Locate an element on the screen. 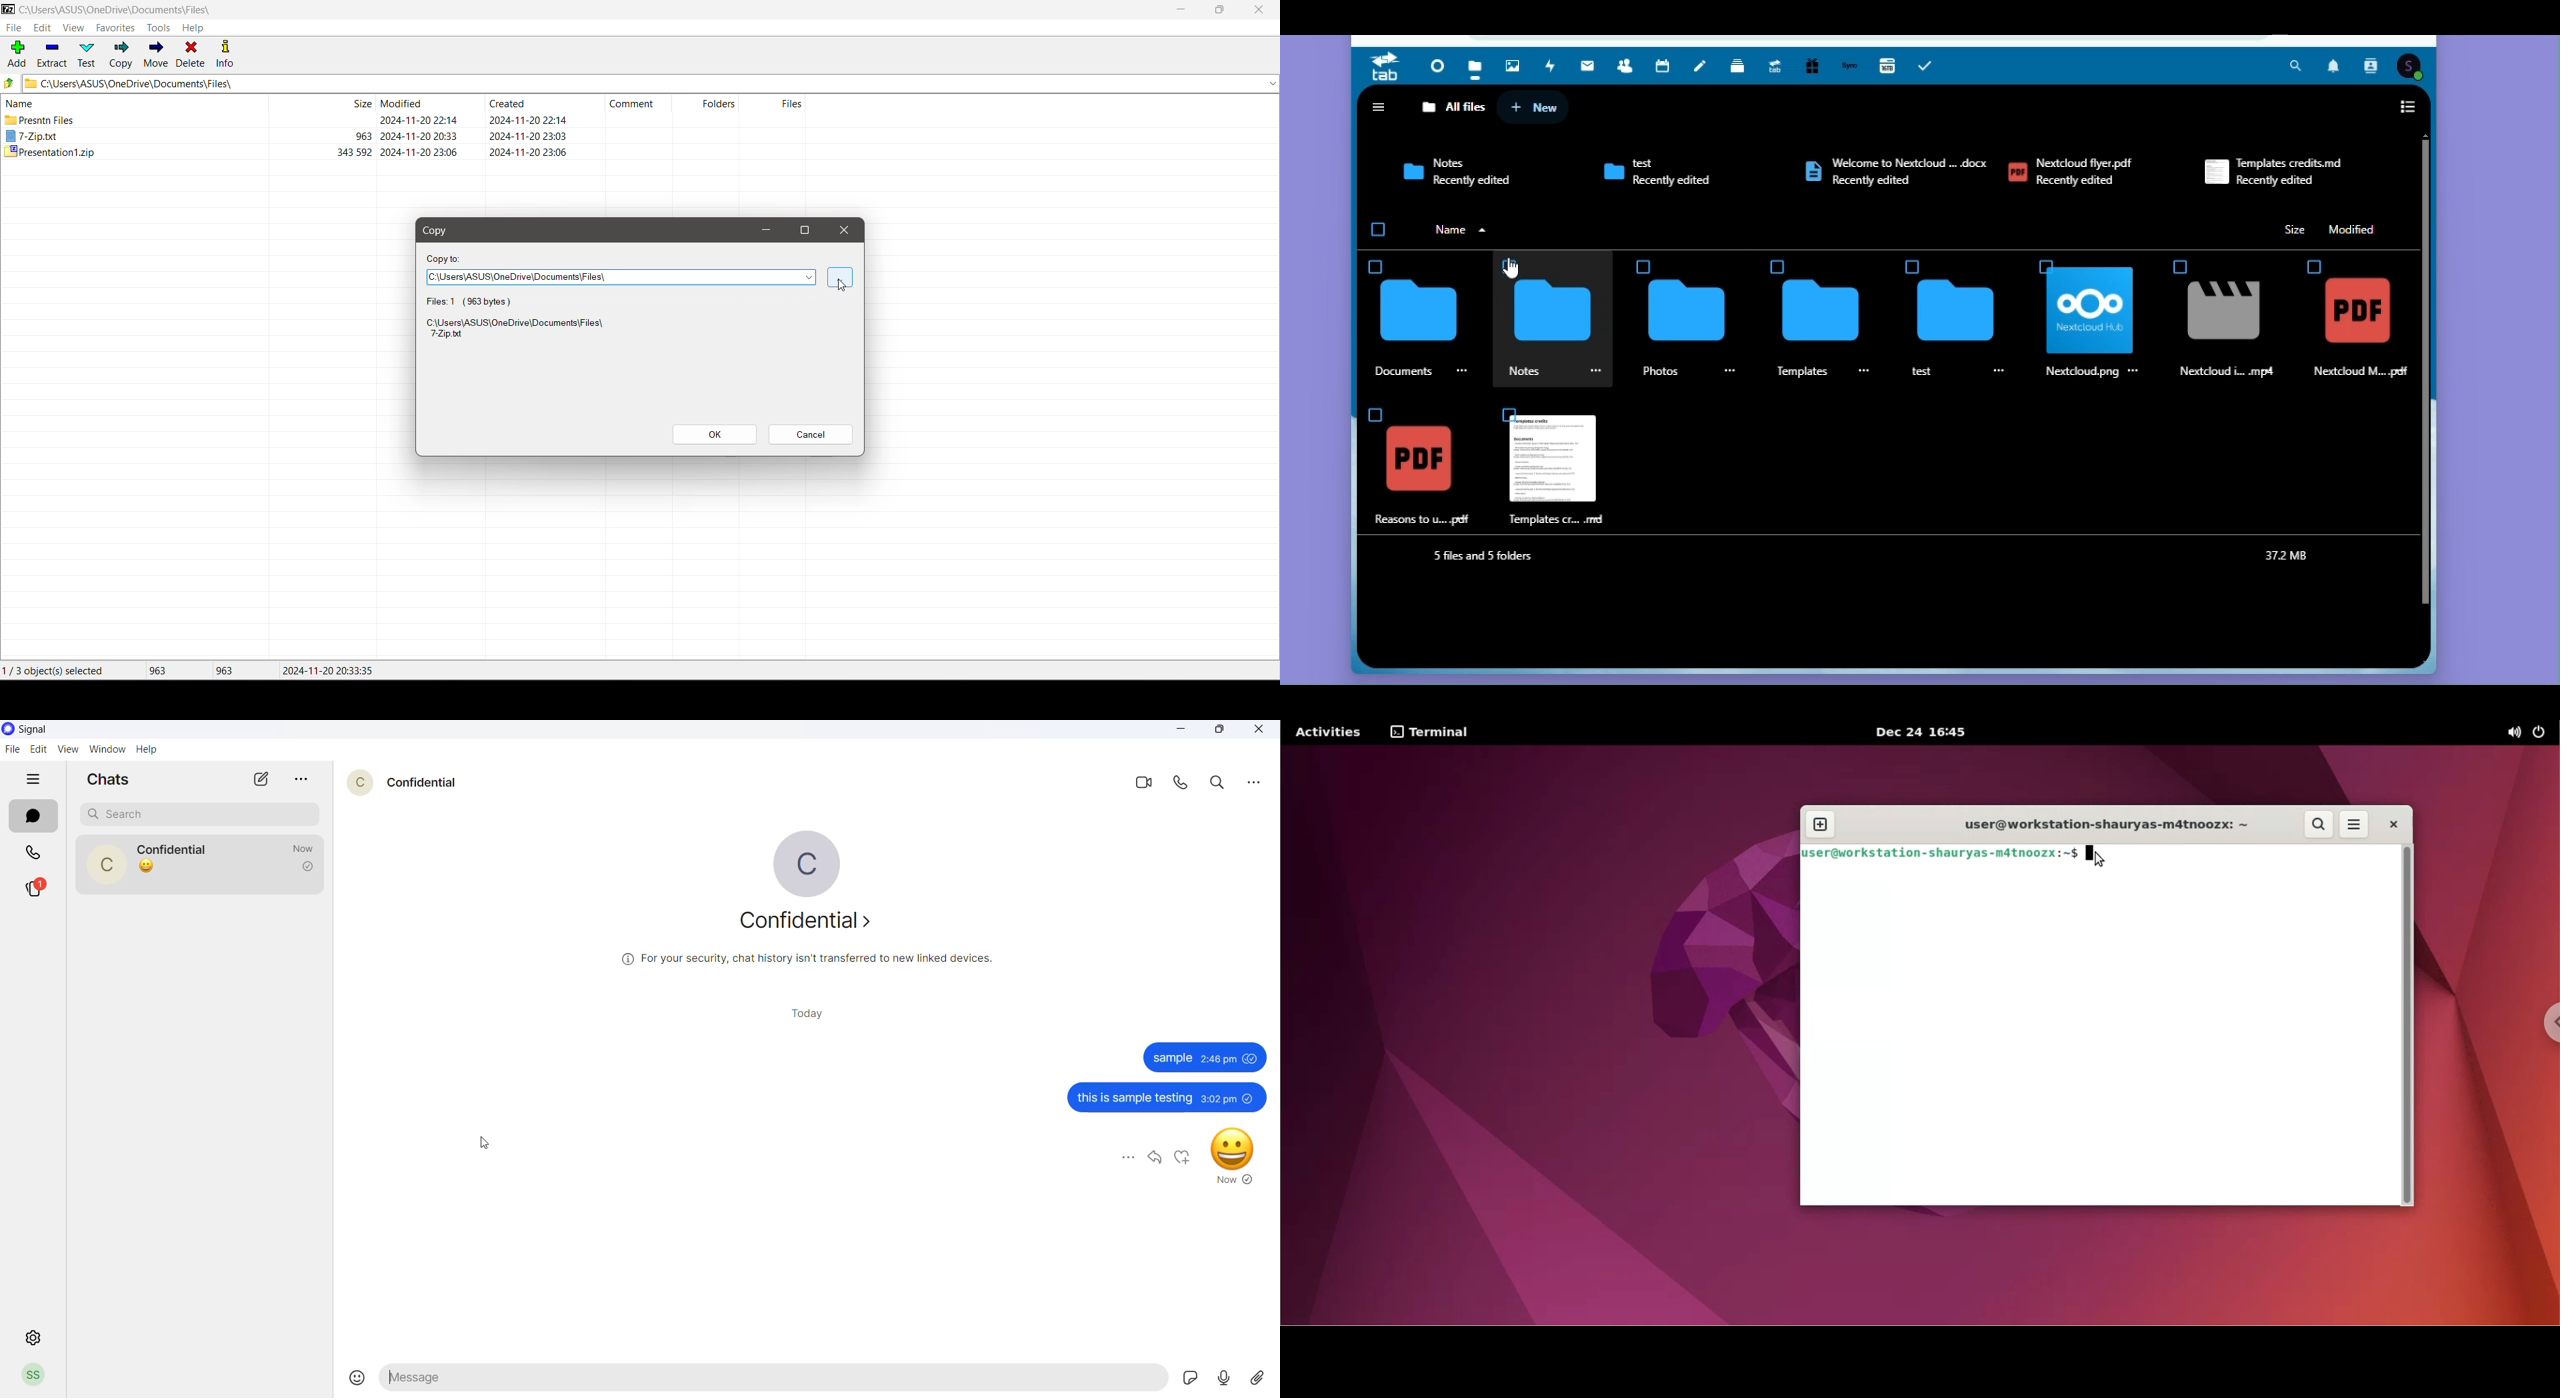 The image size is (2576, 1400). message text area is located at coordinates (833, 1379).